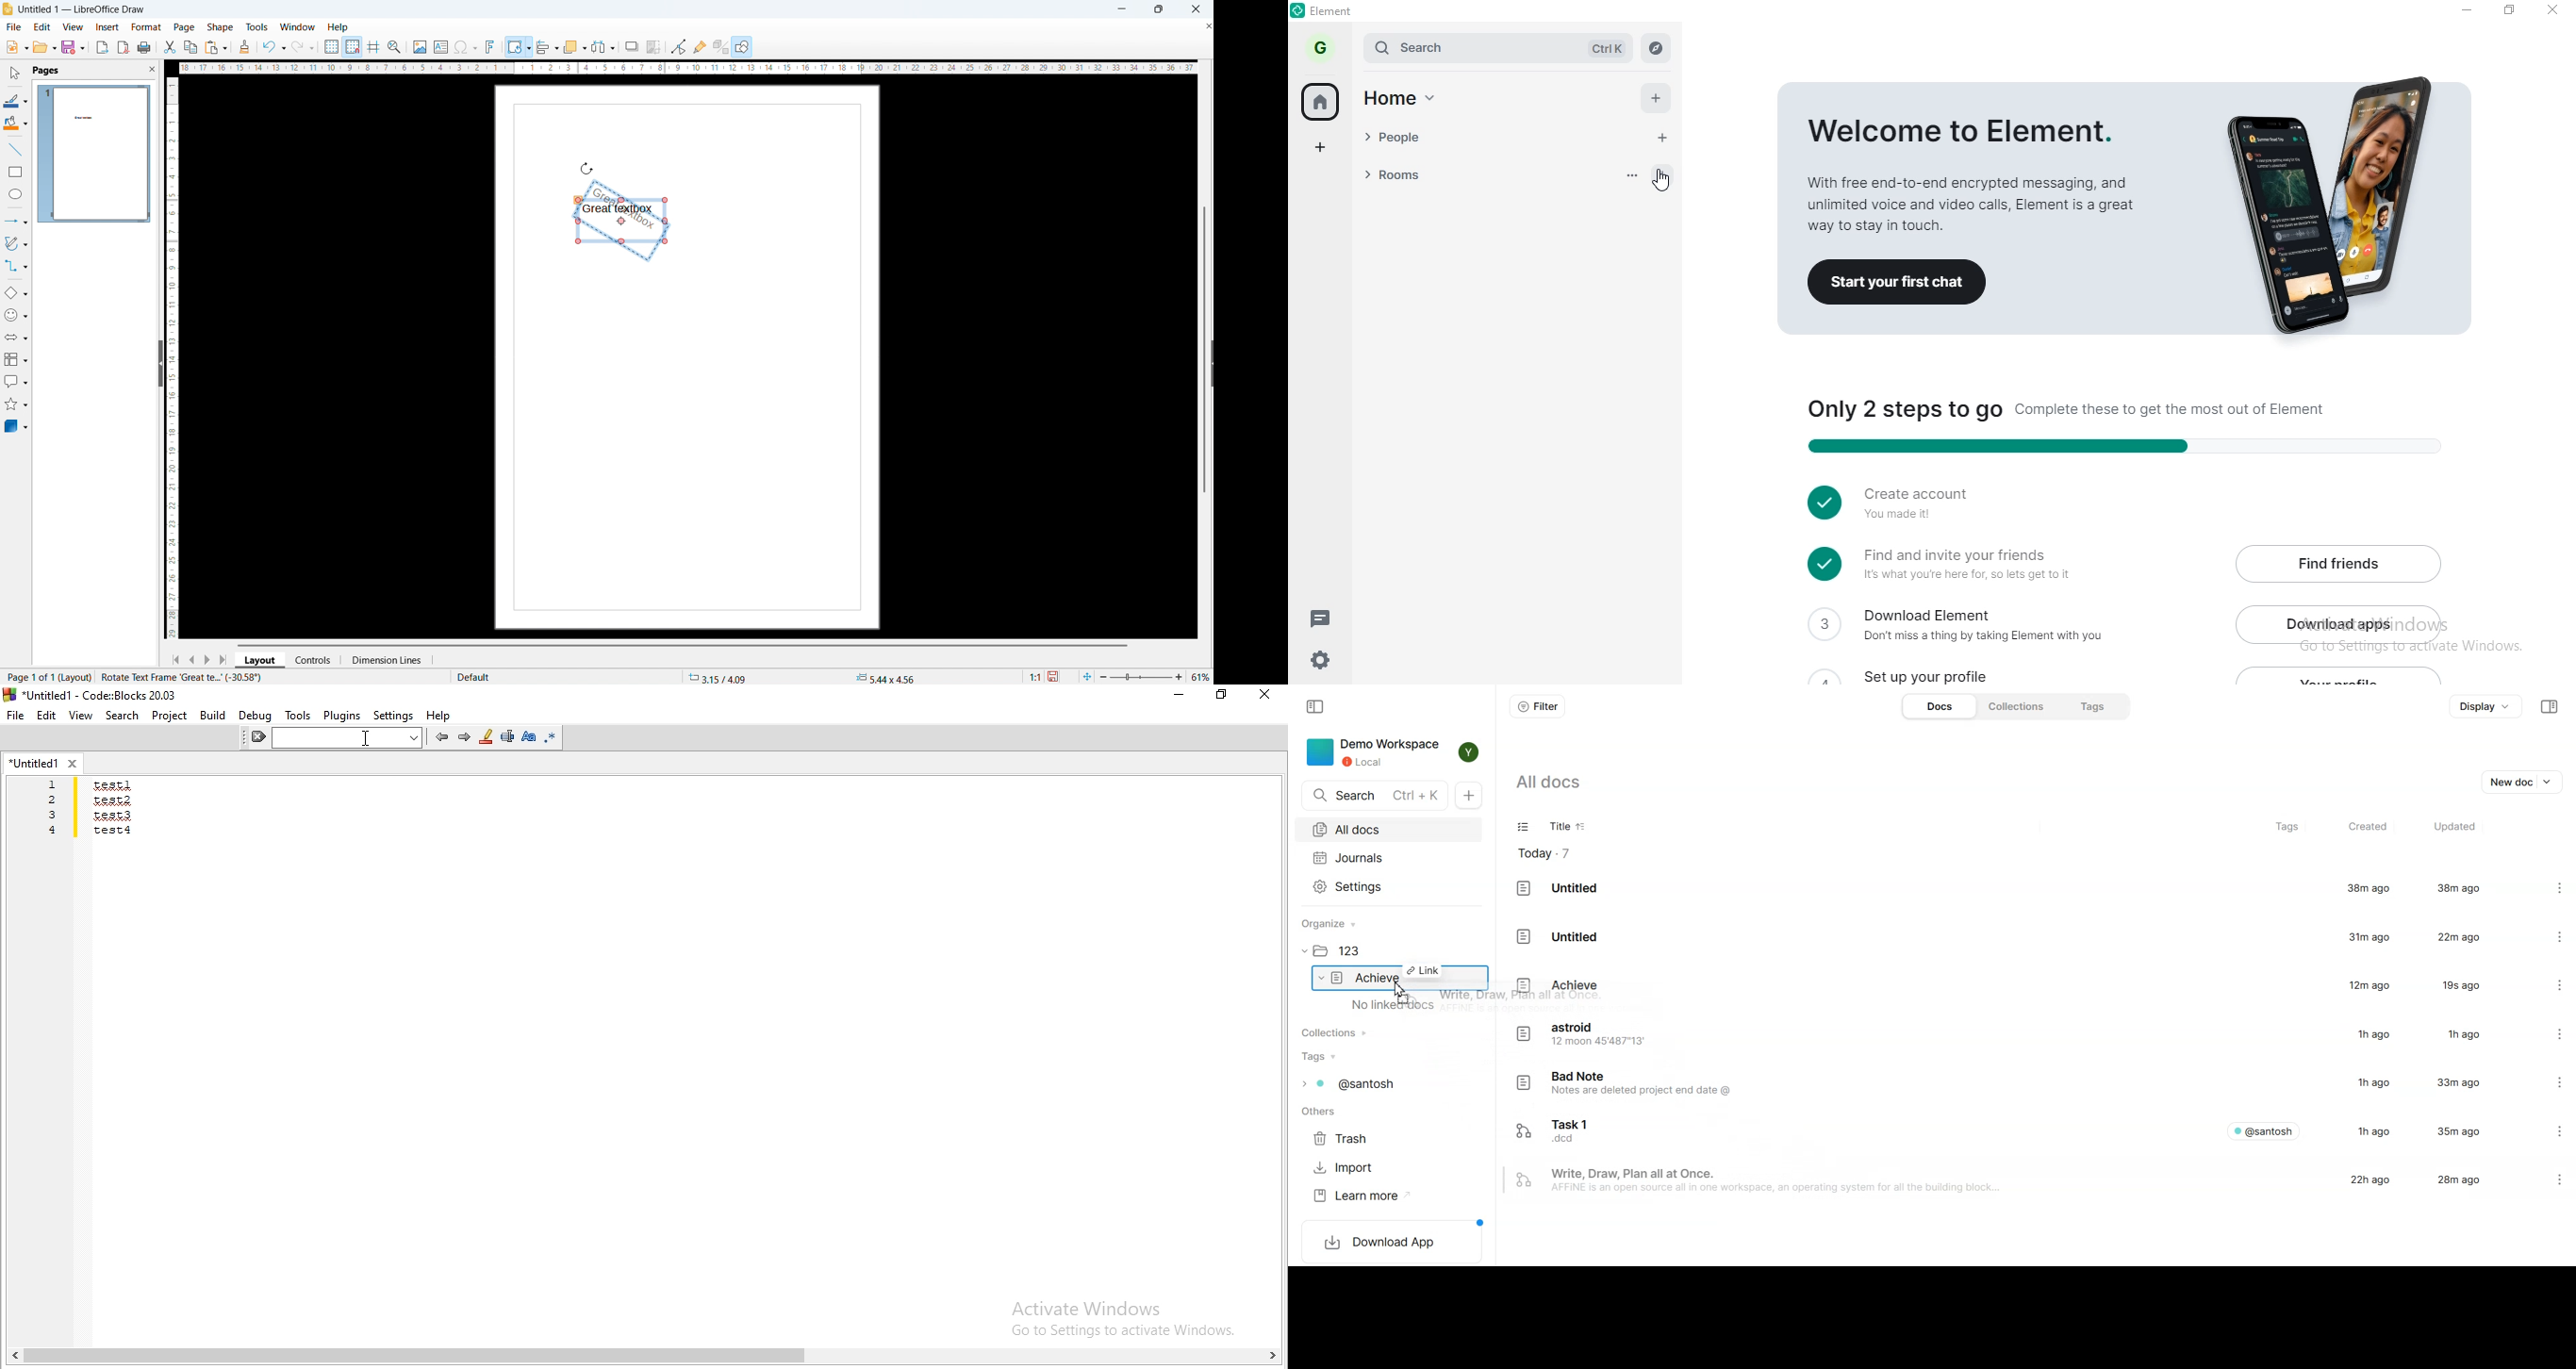 The height and width of the screenshot is (1372, 2576). I want to click on Settings , so click(393, 714).